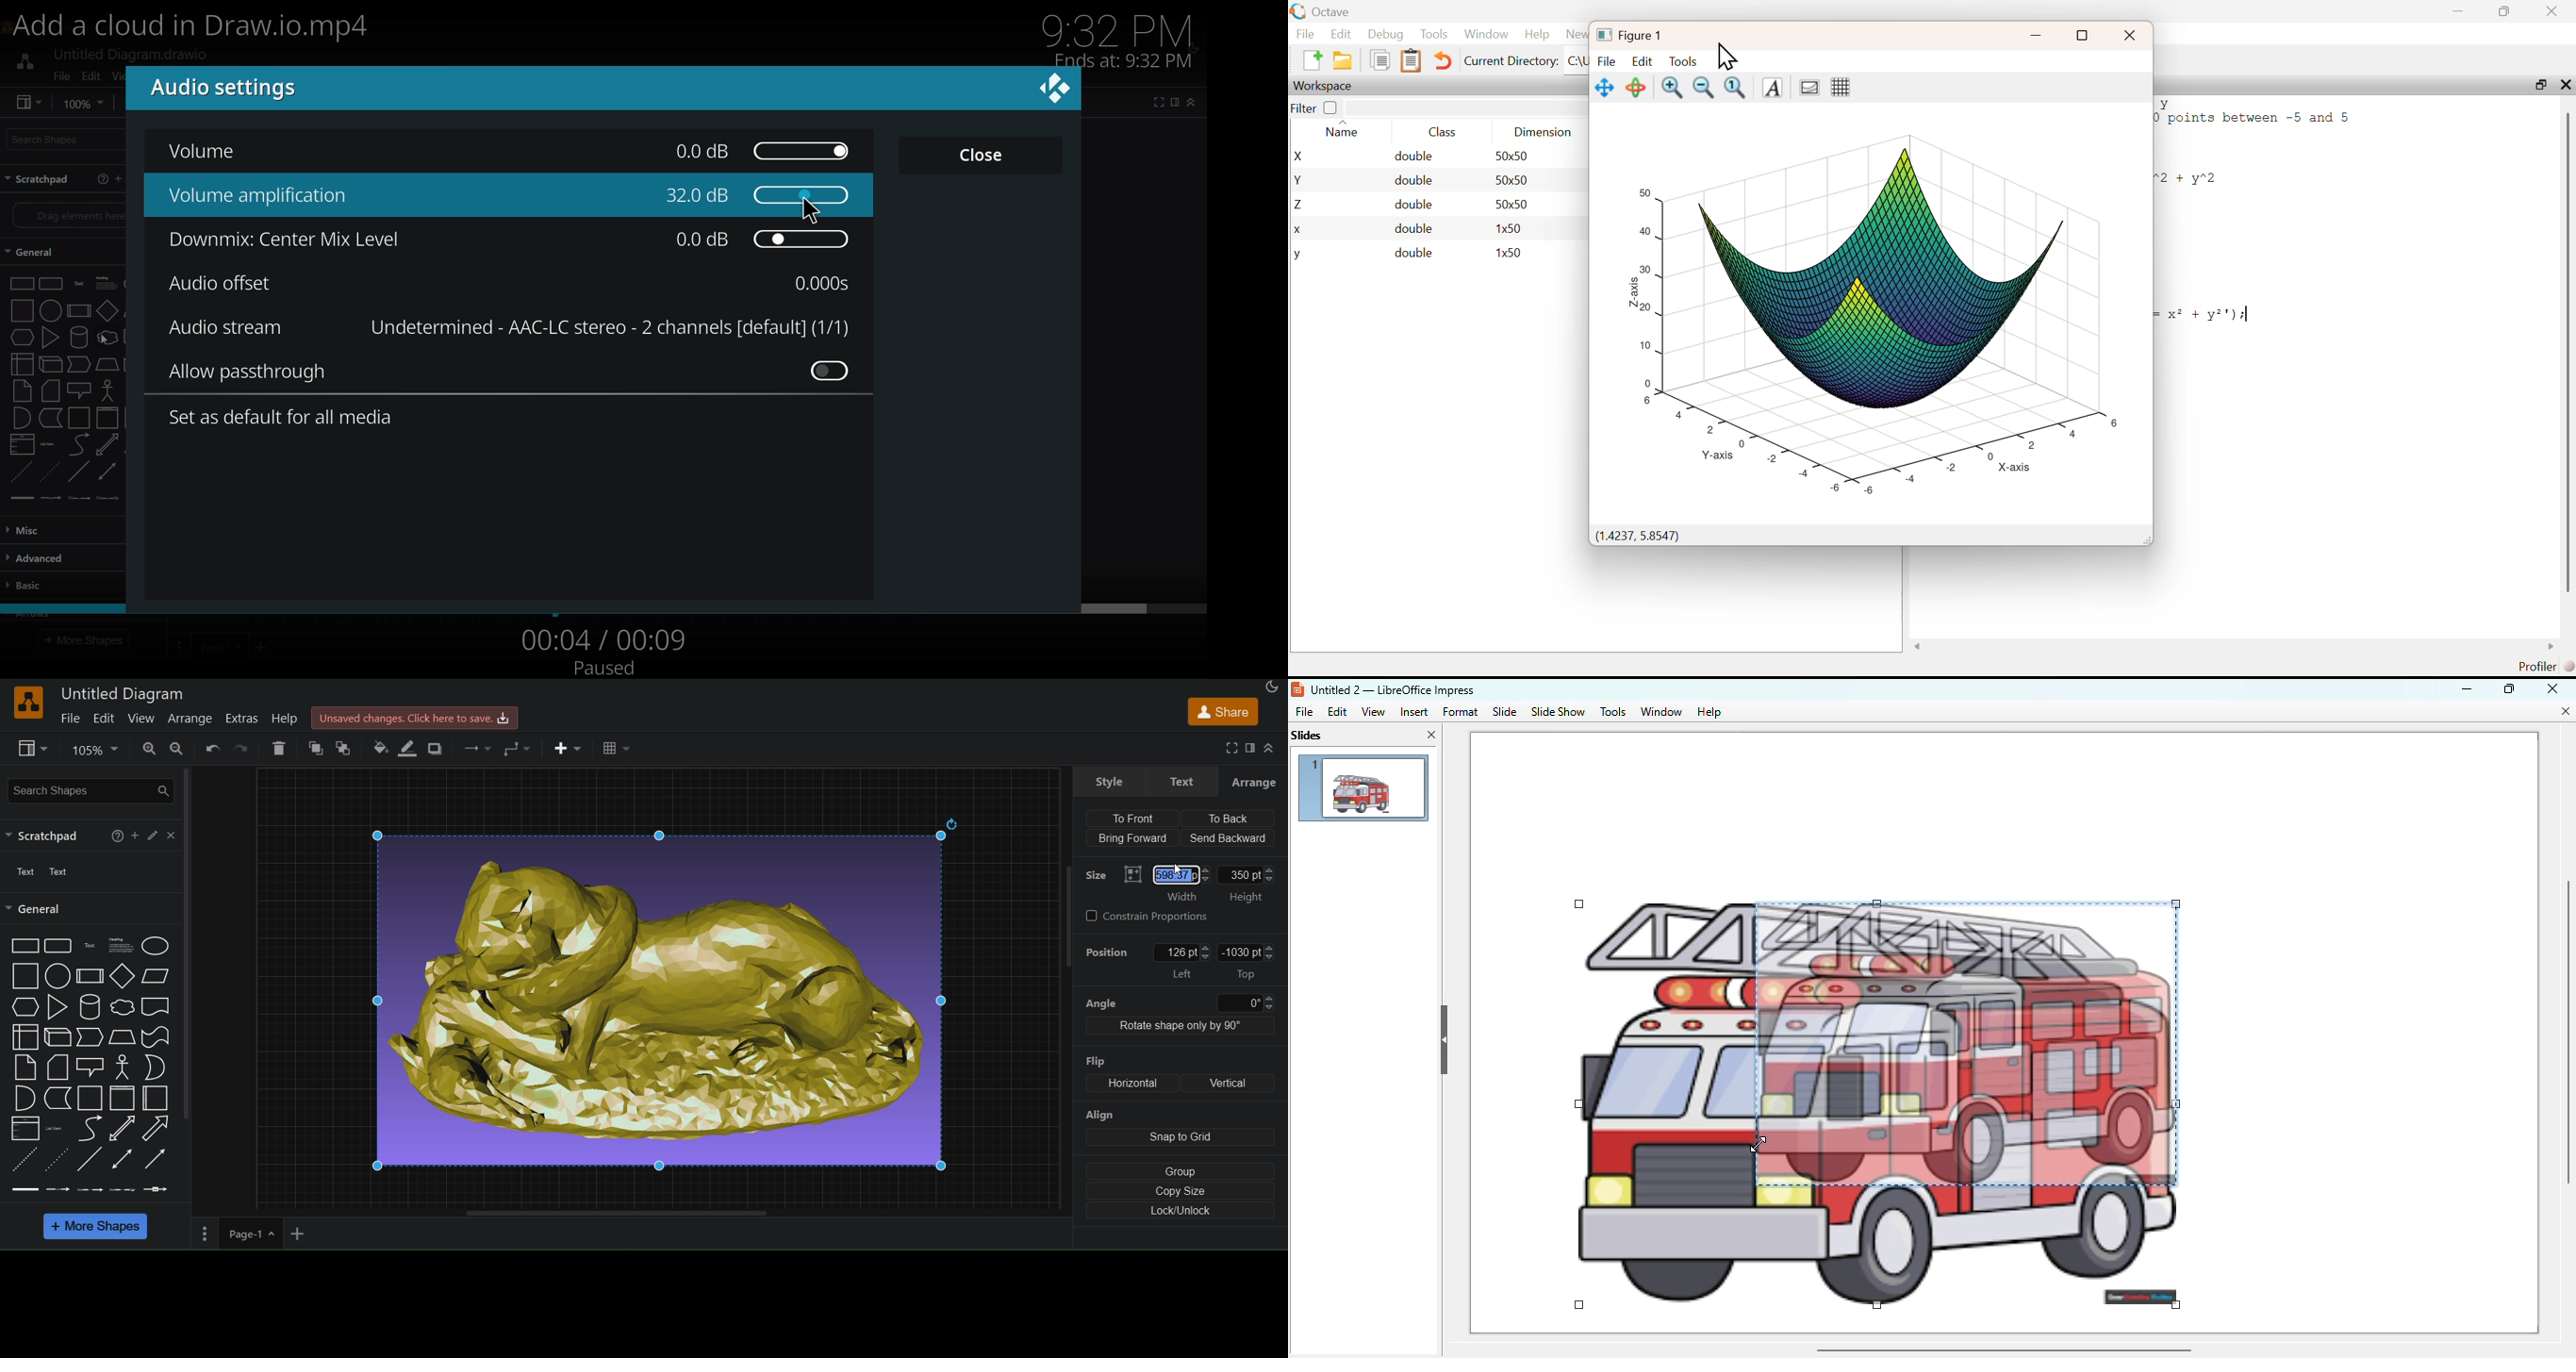 This screenshot has height=1372, width=2576. I want to click on flip: Horizontal, so click(1120, 1086).